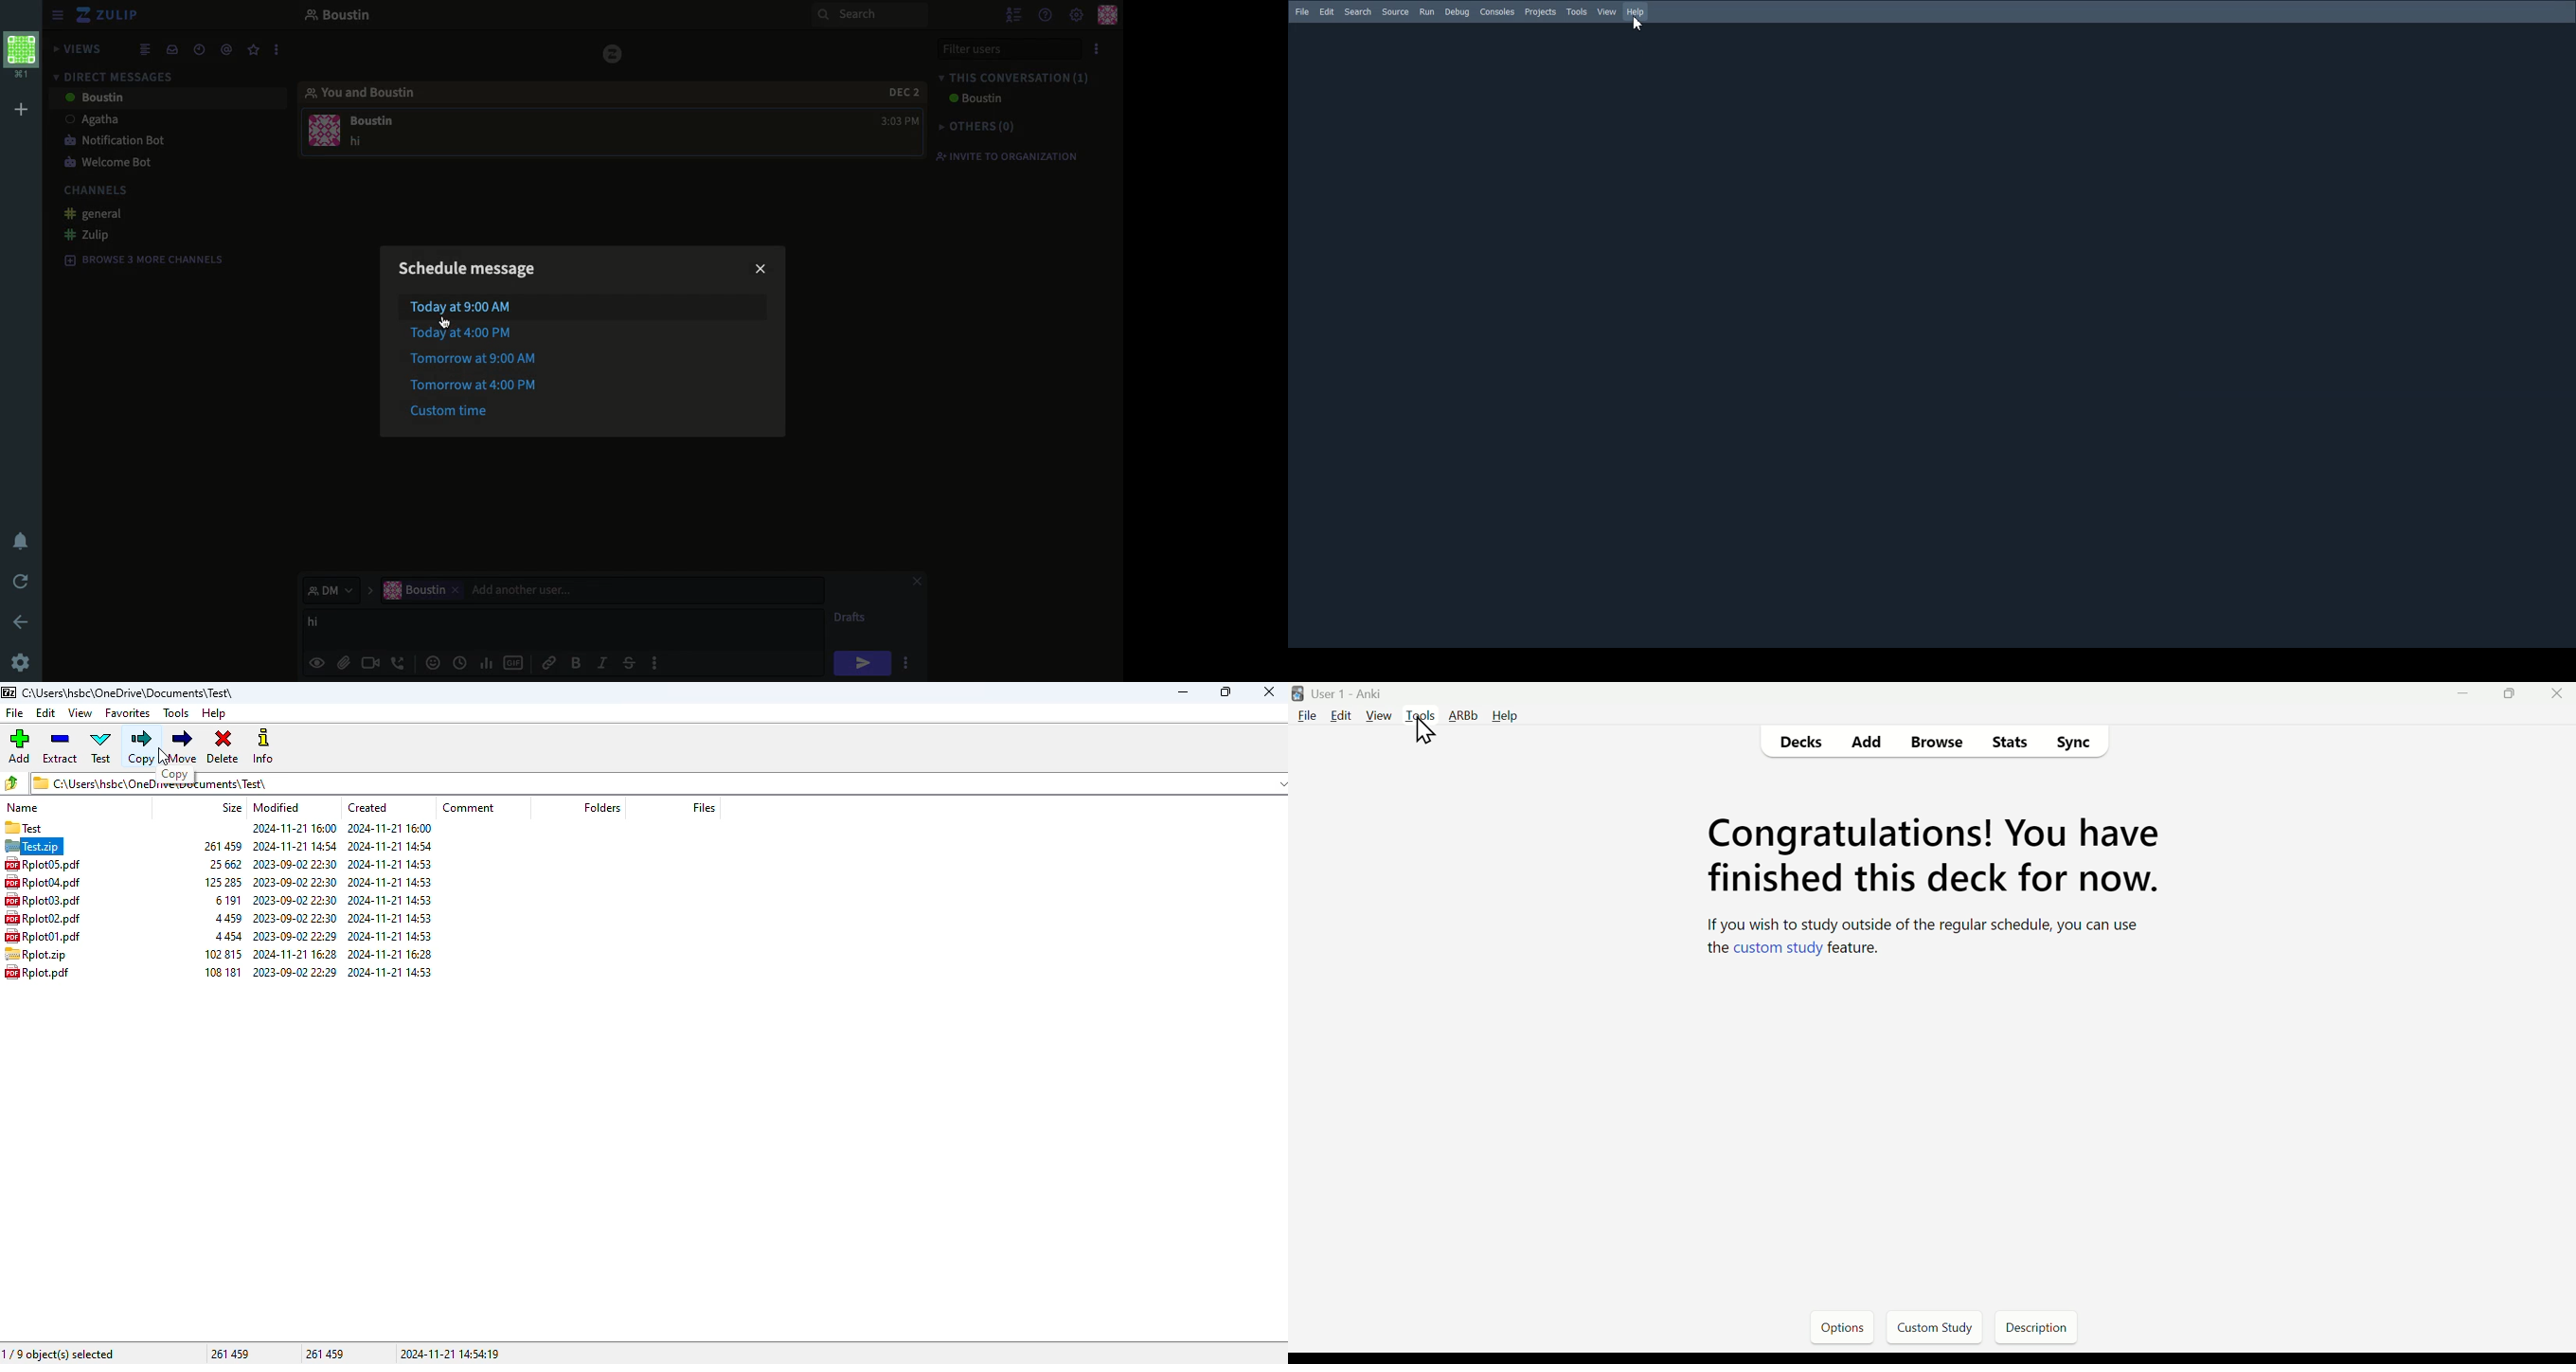 The height and width of the screenshot is (1372, 2576). What do you see at coordinates (761, 269) in the screenshot?
I see `close` at bounding box center [761, 269].